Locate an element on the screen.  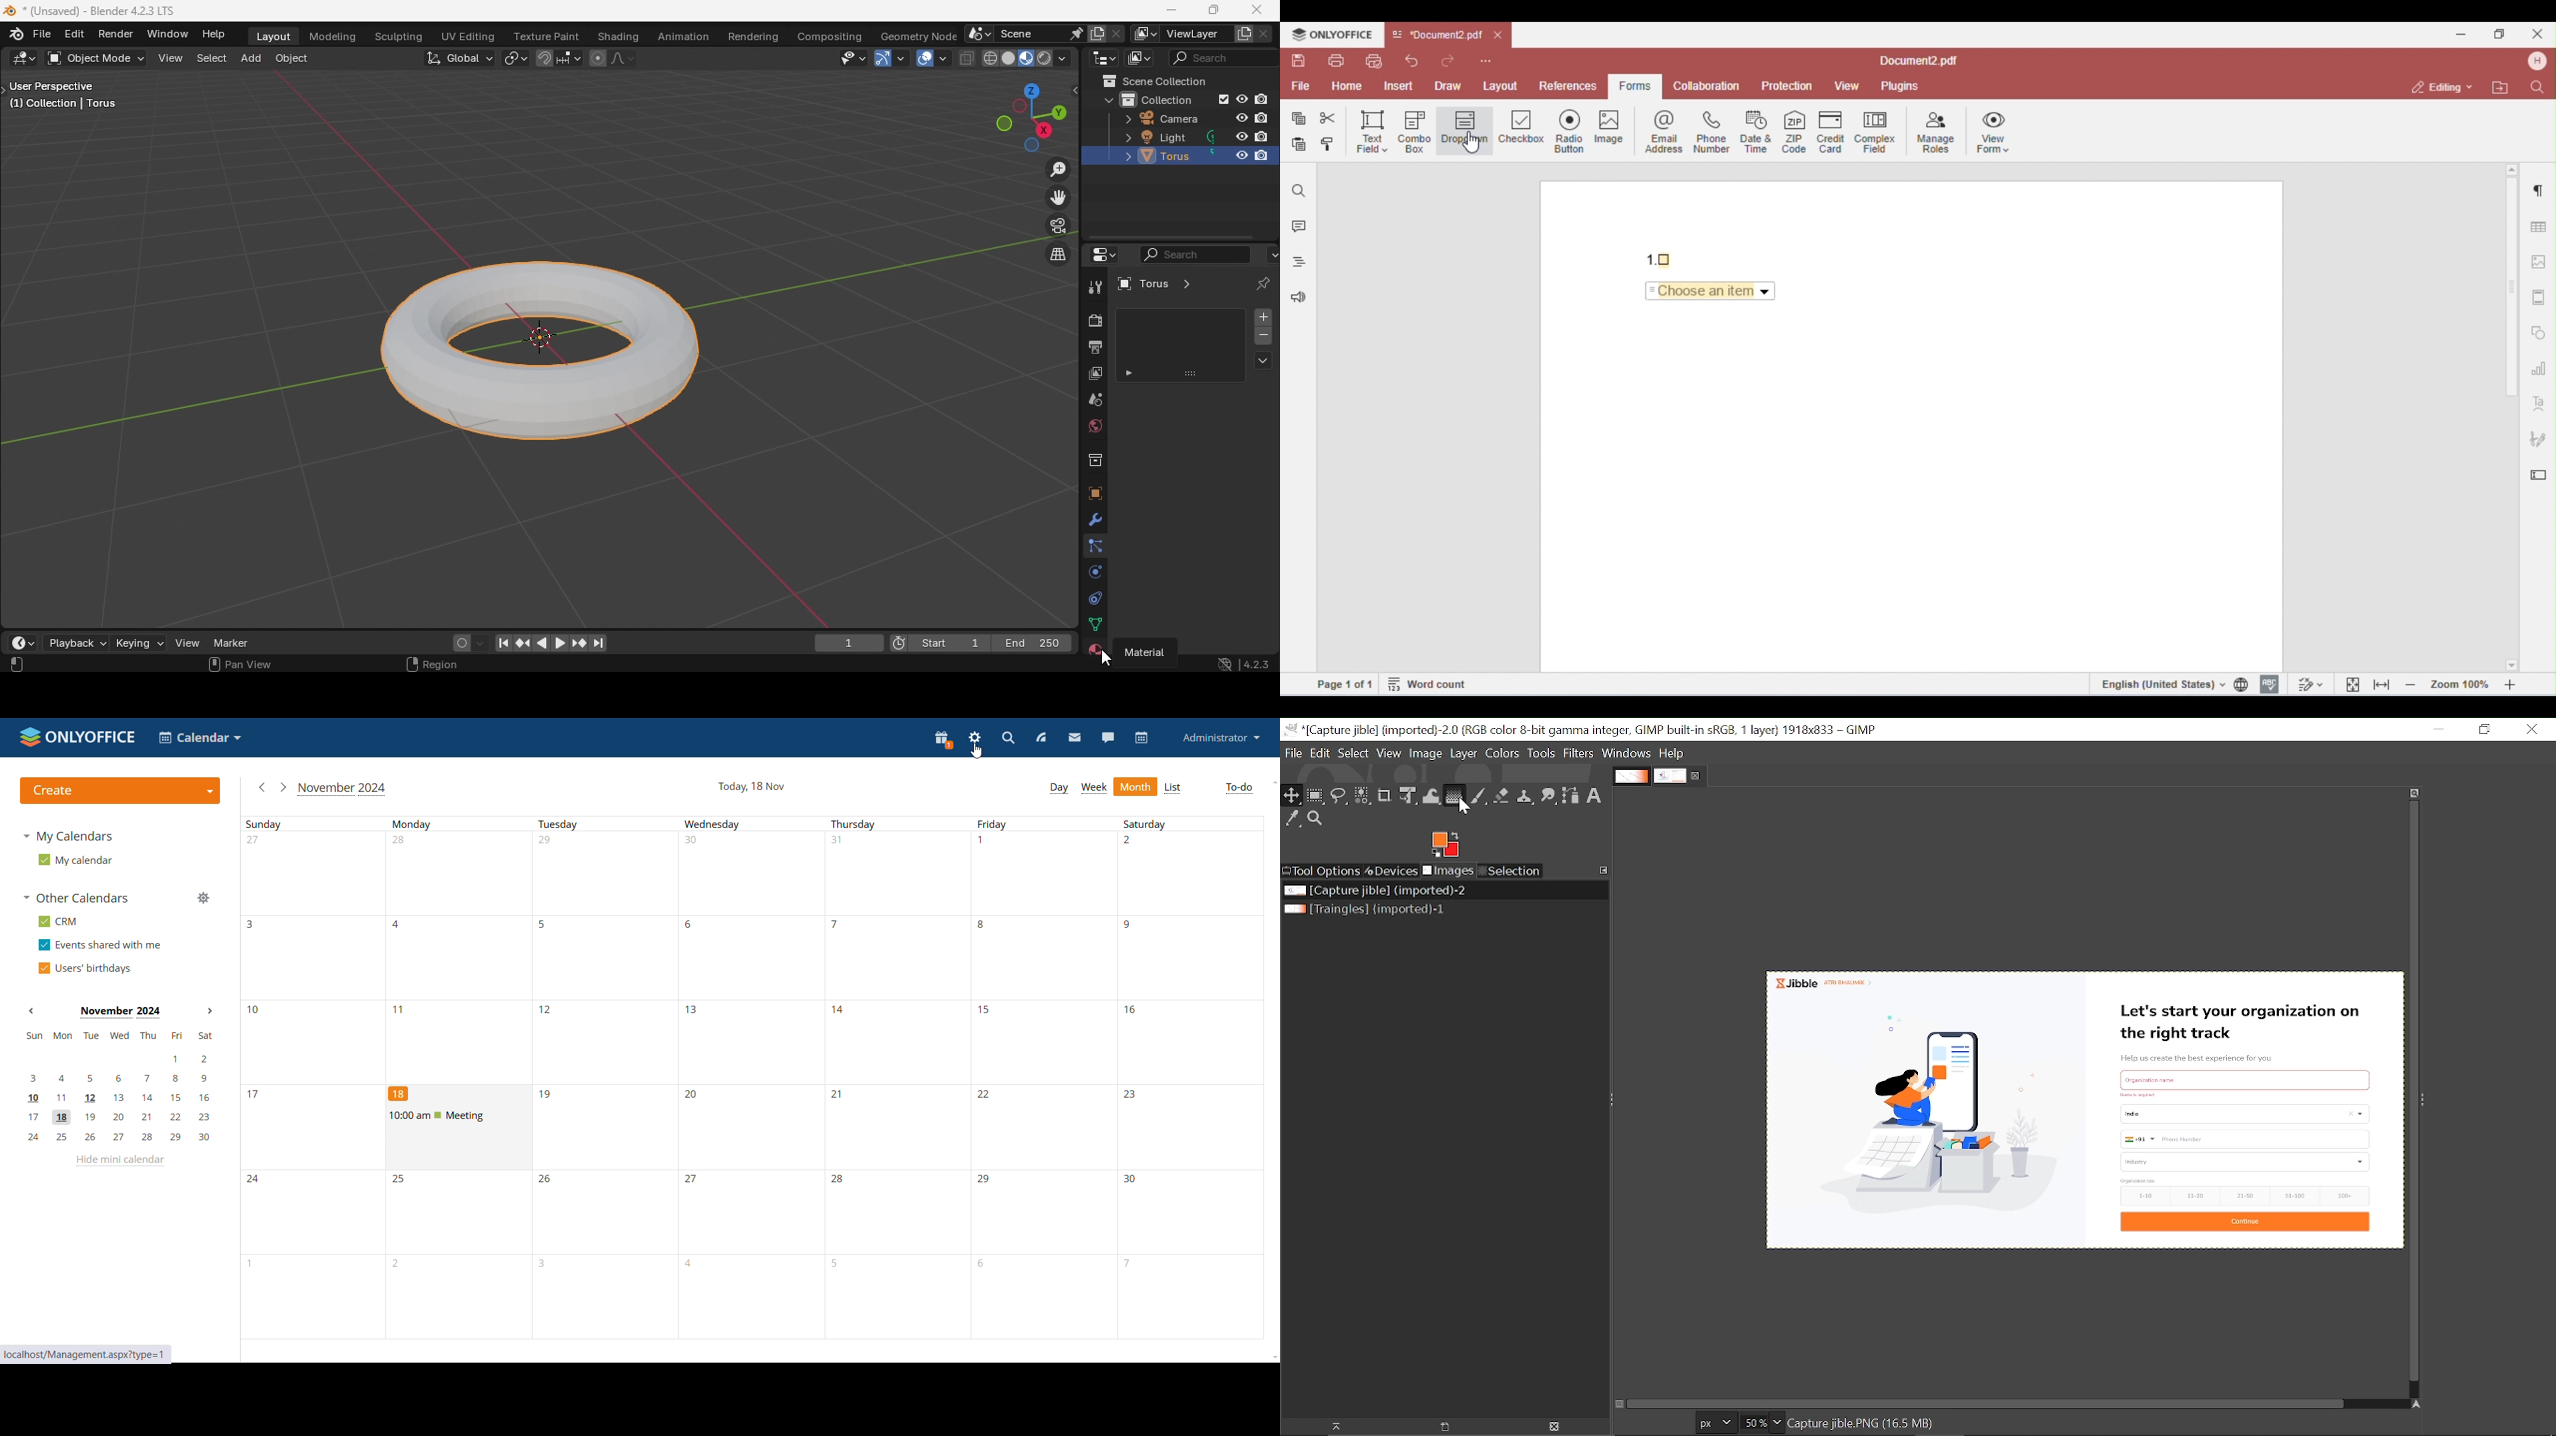
month view is located at coordinates (1135, 787).